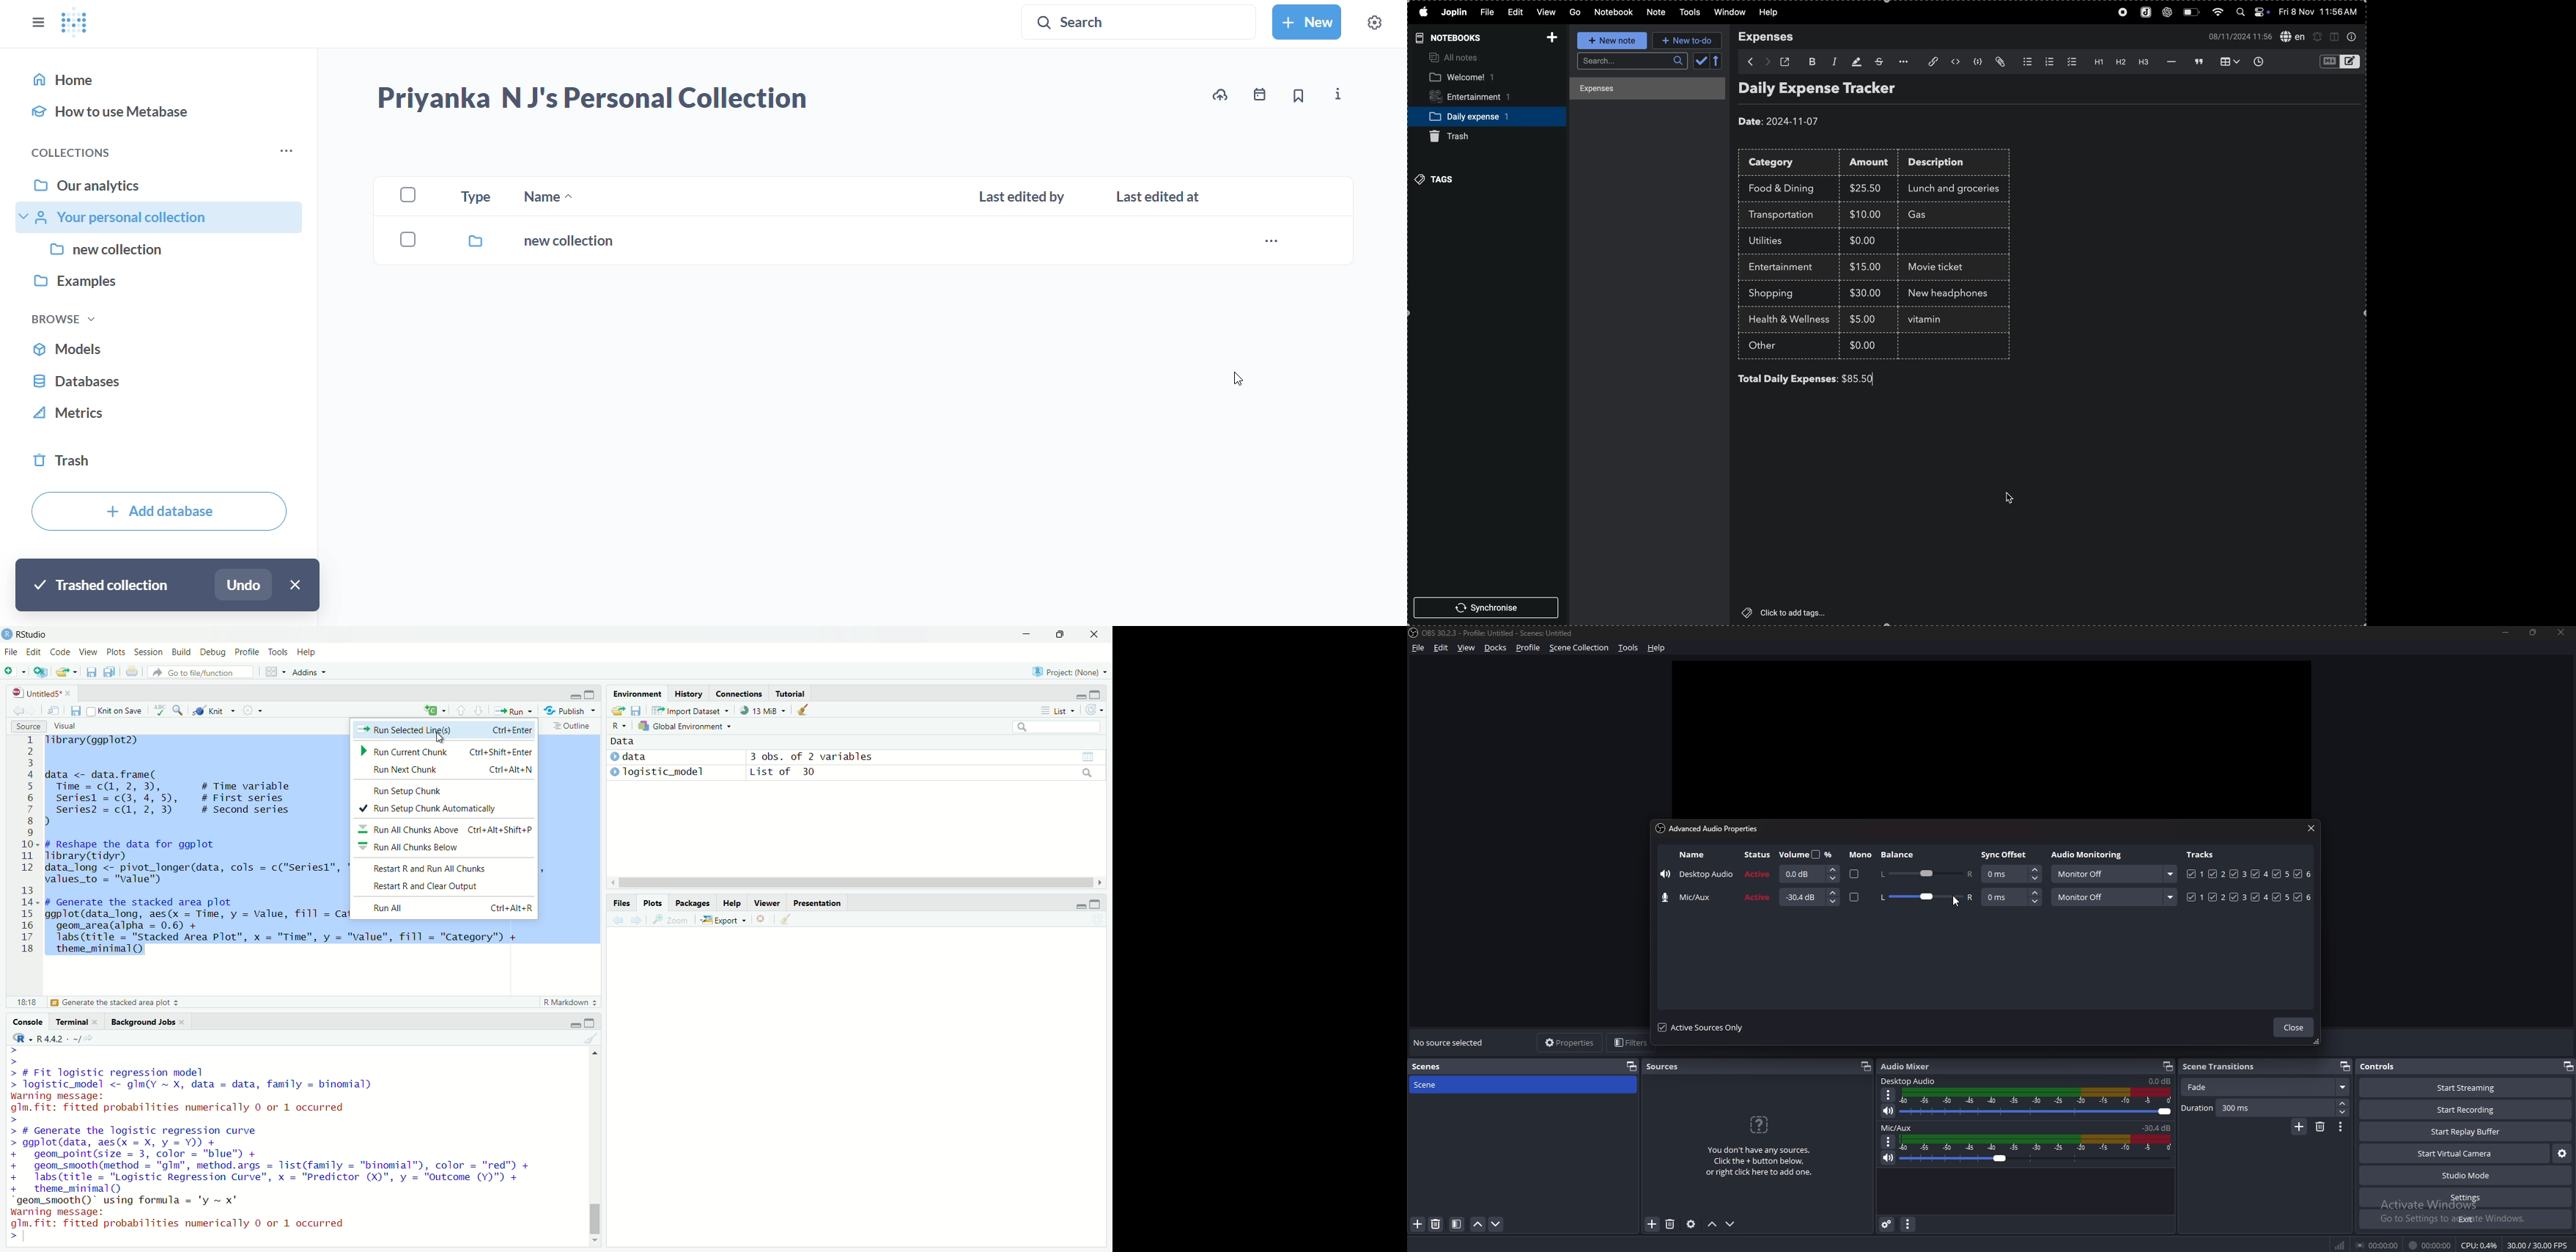 The image size is (2576, 1260). Describe the element at coordinates (2465, 1175) in the screenshot. I see `studio mode` at that location.